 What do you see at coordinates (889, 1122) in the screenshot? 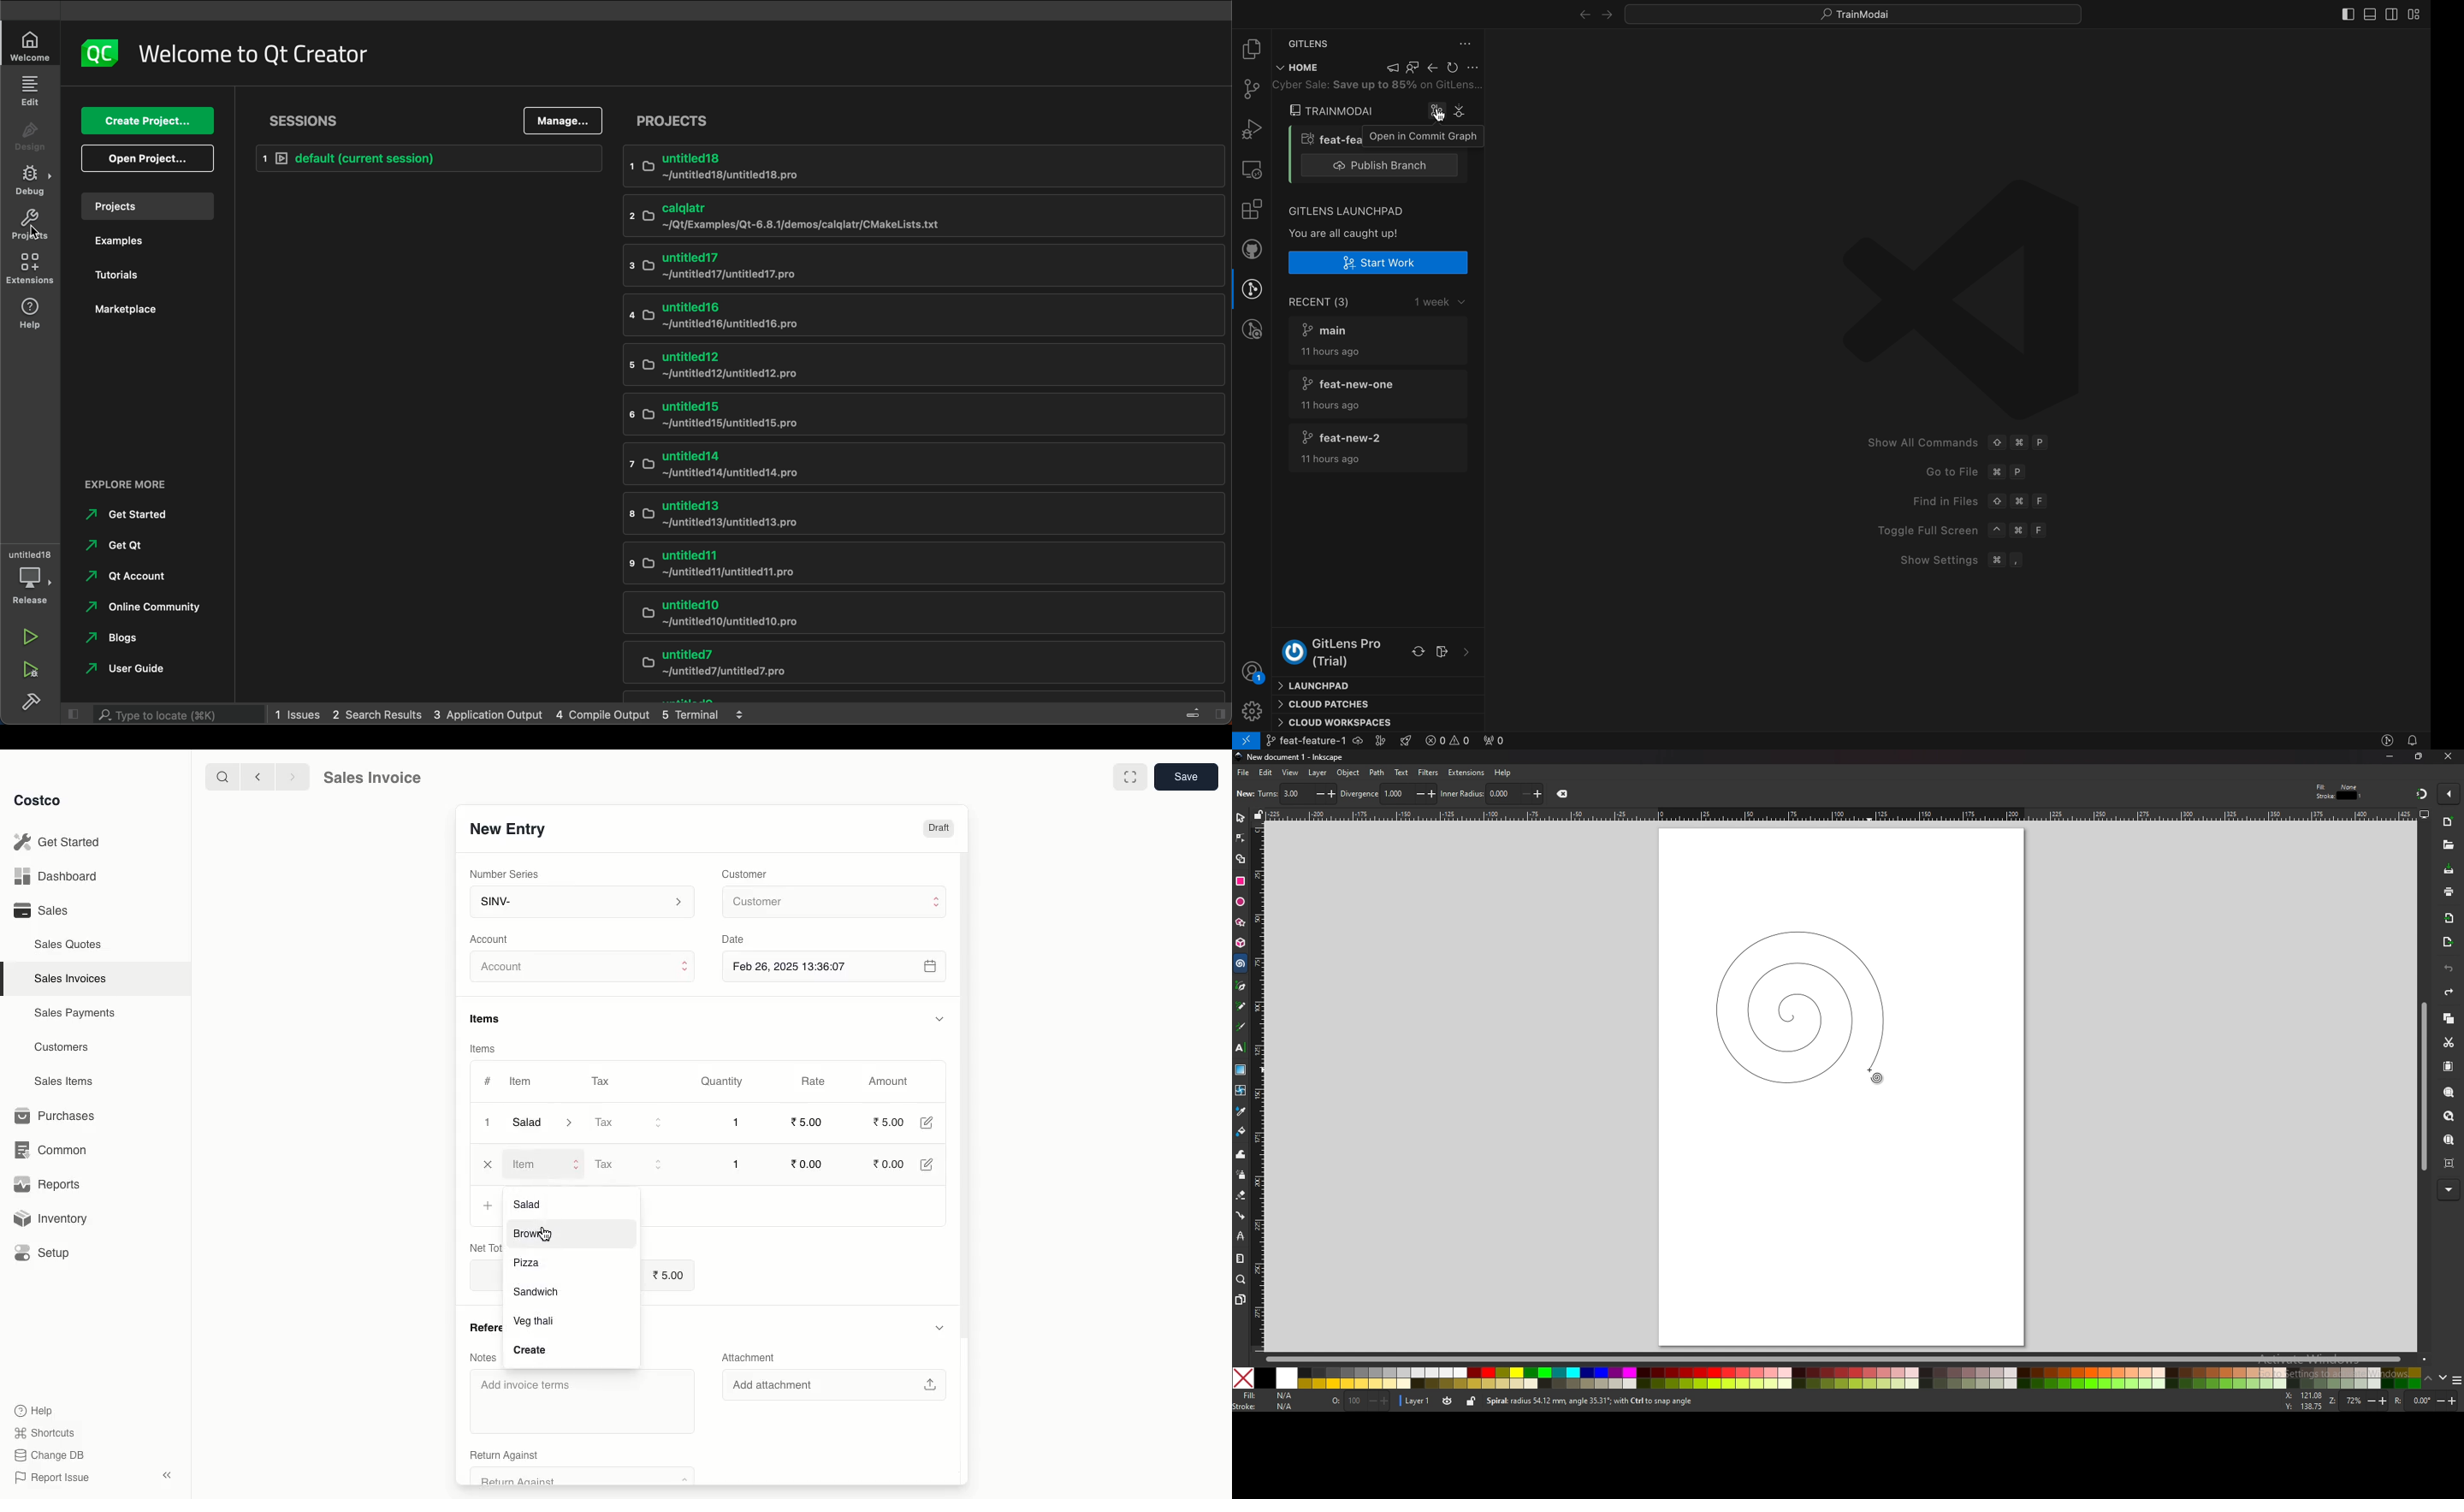
I see `5.00` at bounding box center [889, 1122].